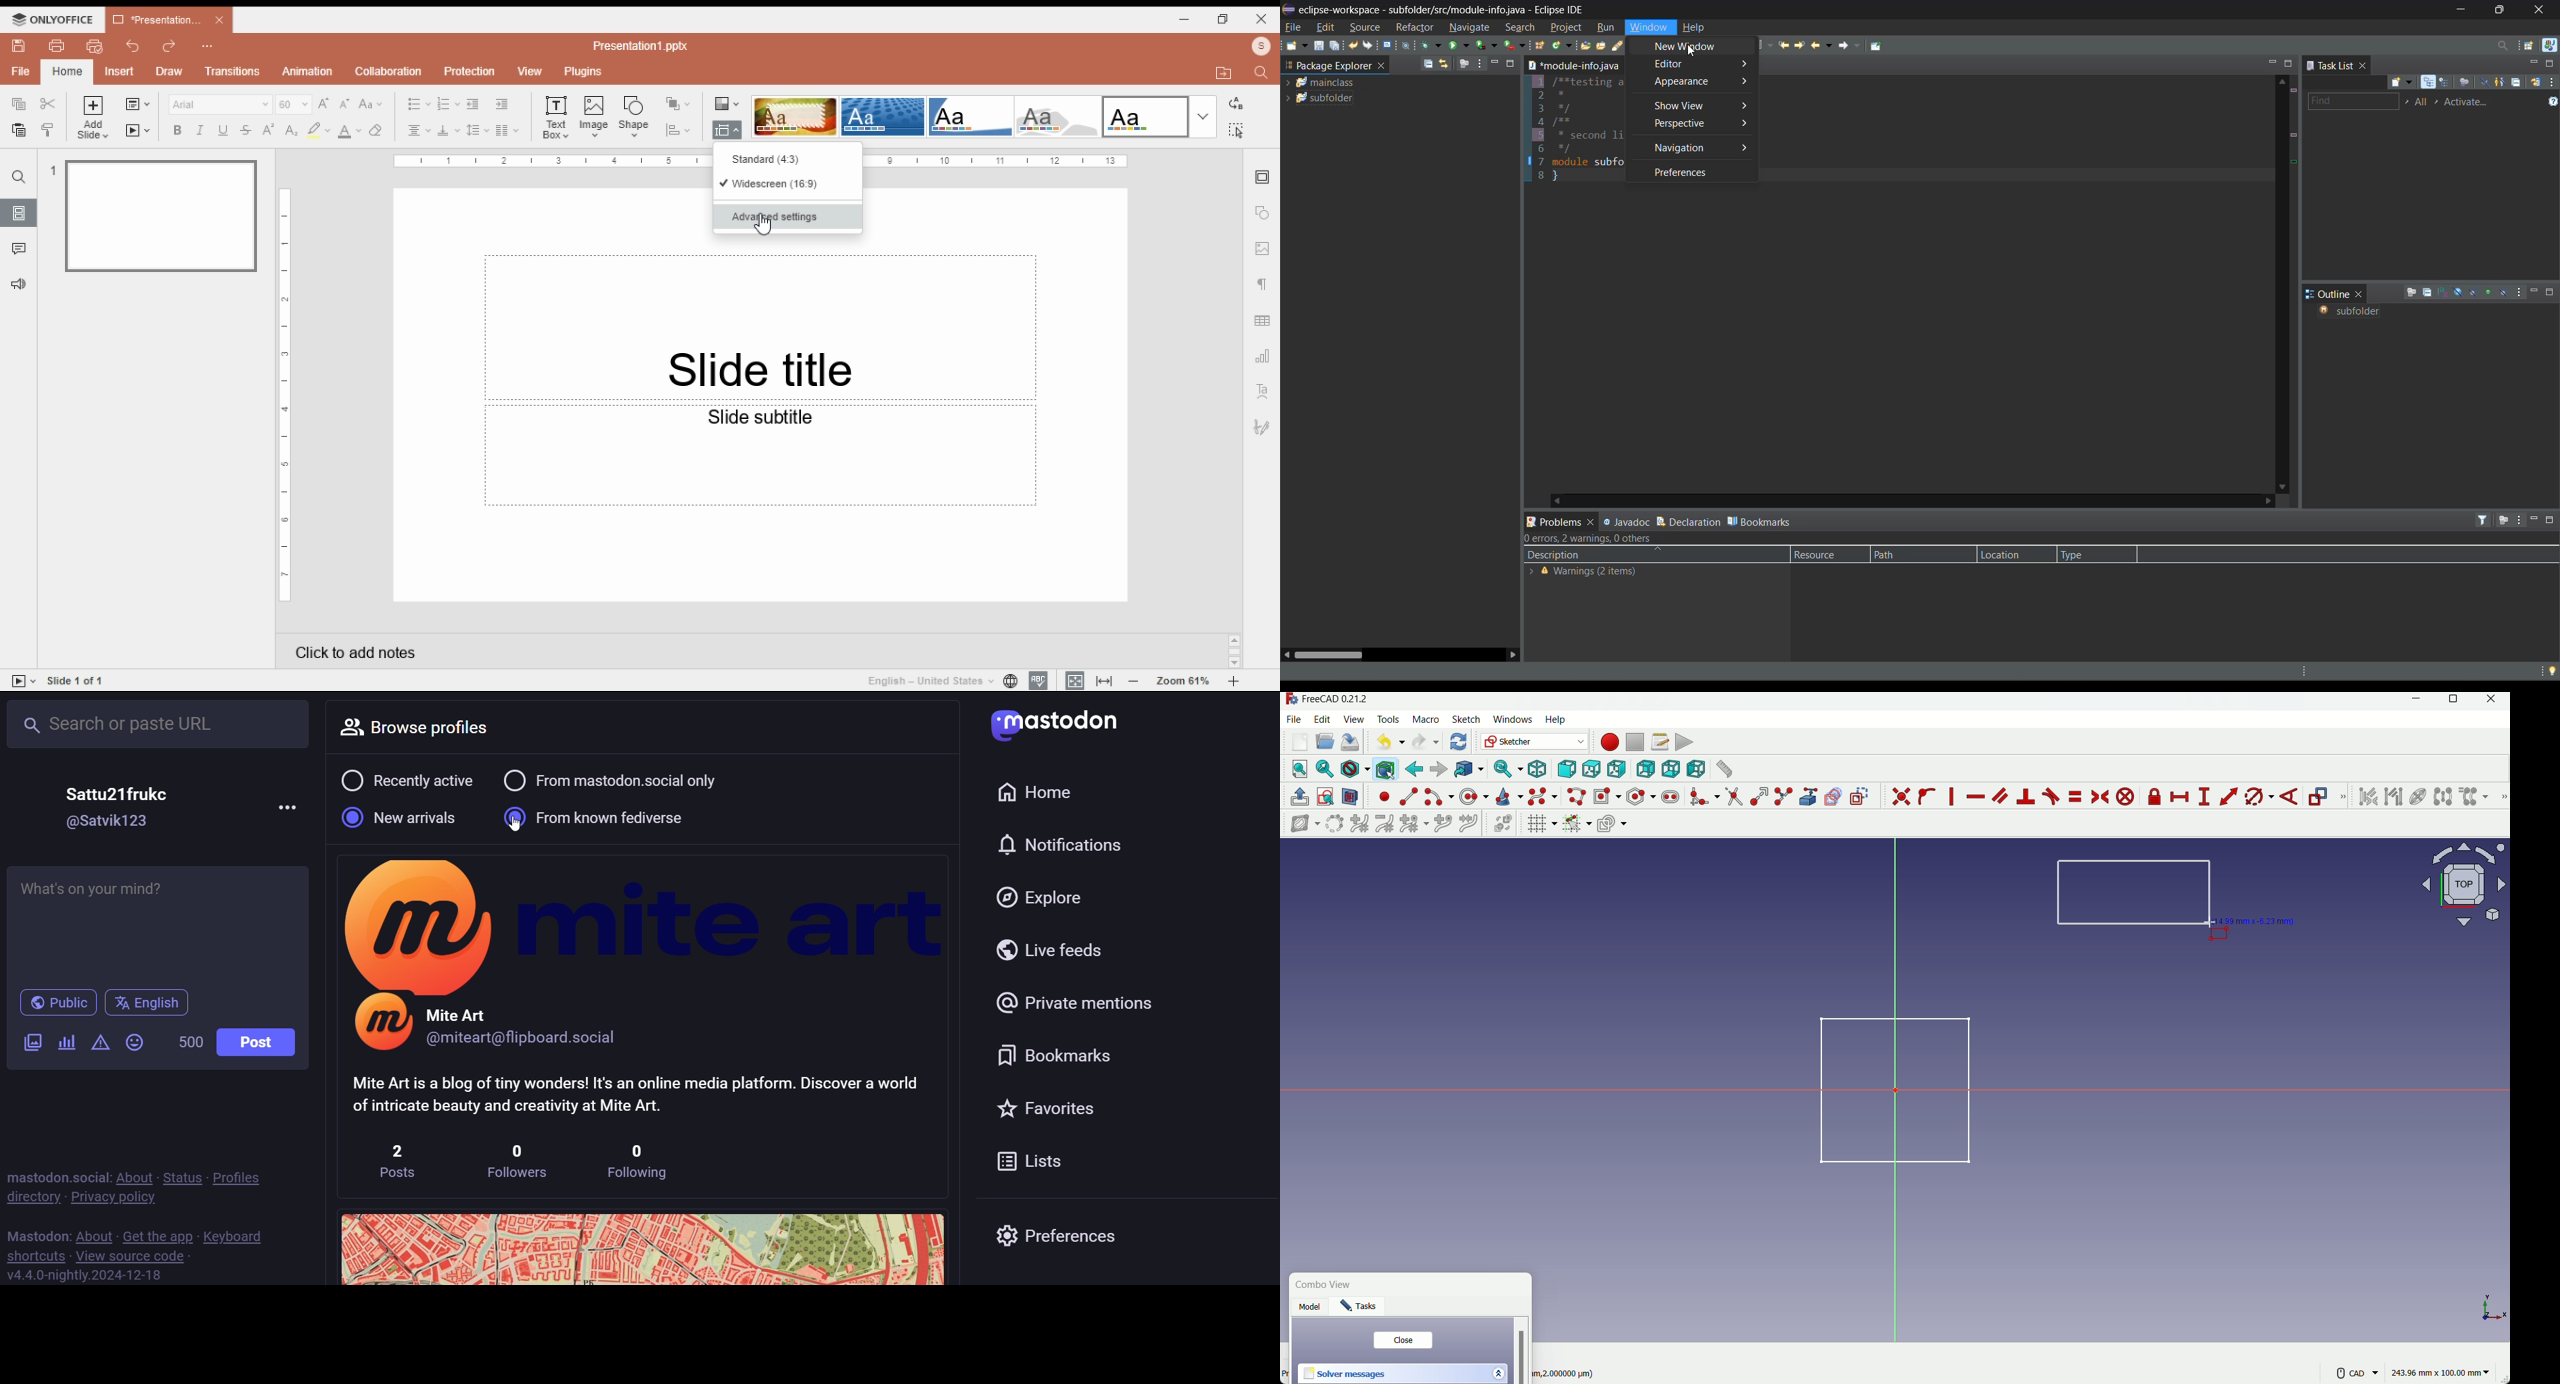  I want to click on project, so click(1569, 27).